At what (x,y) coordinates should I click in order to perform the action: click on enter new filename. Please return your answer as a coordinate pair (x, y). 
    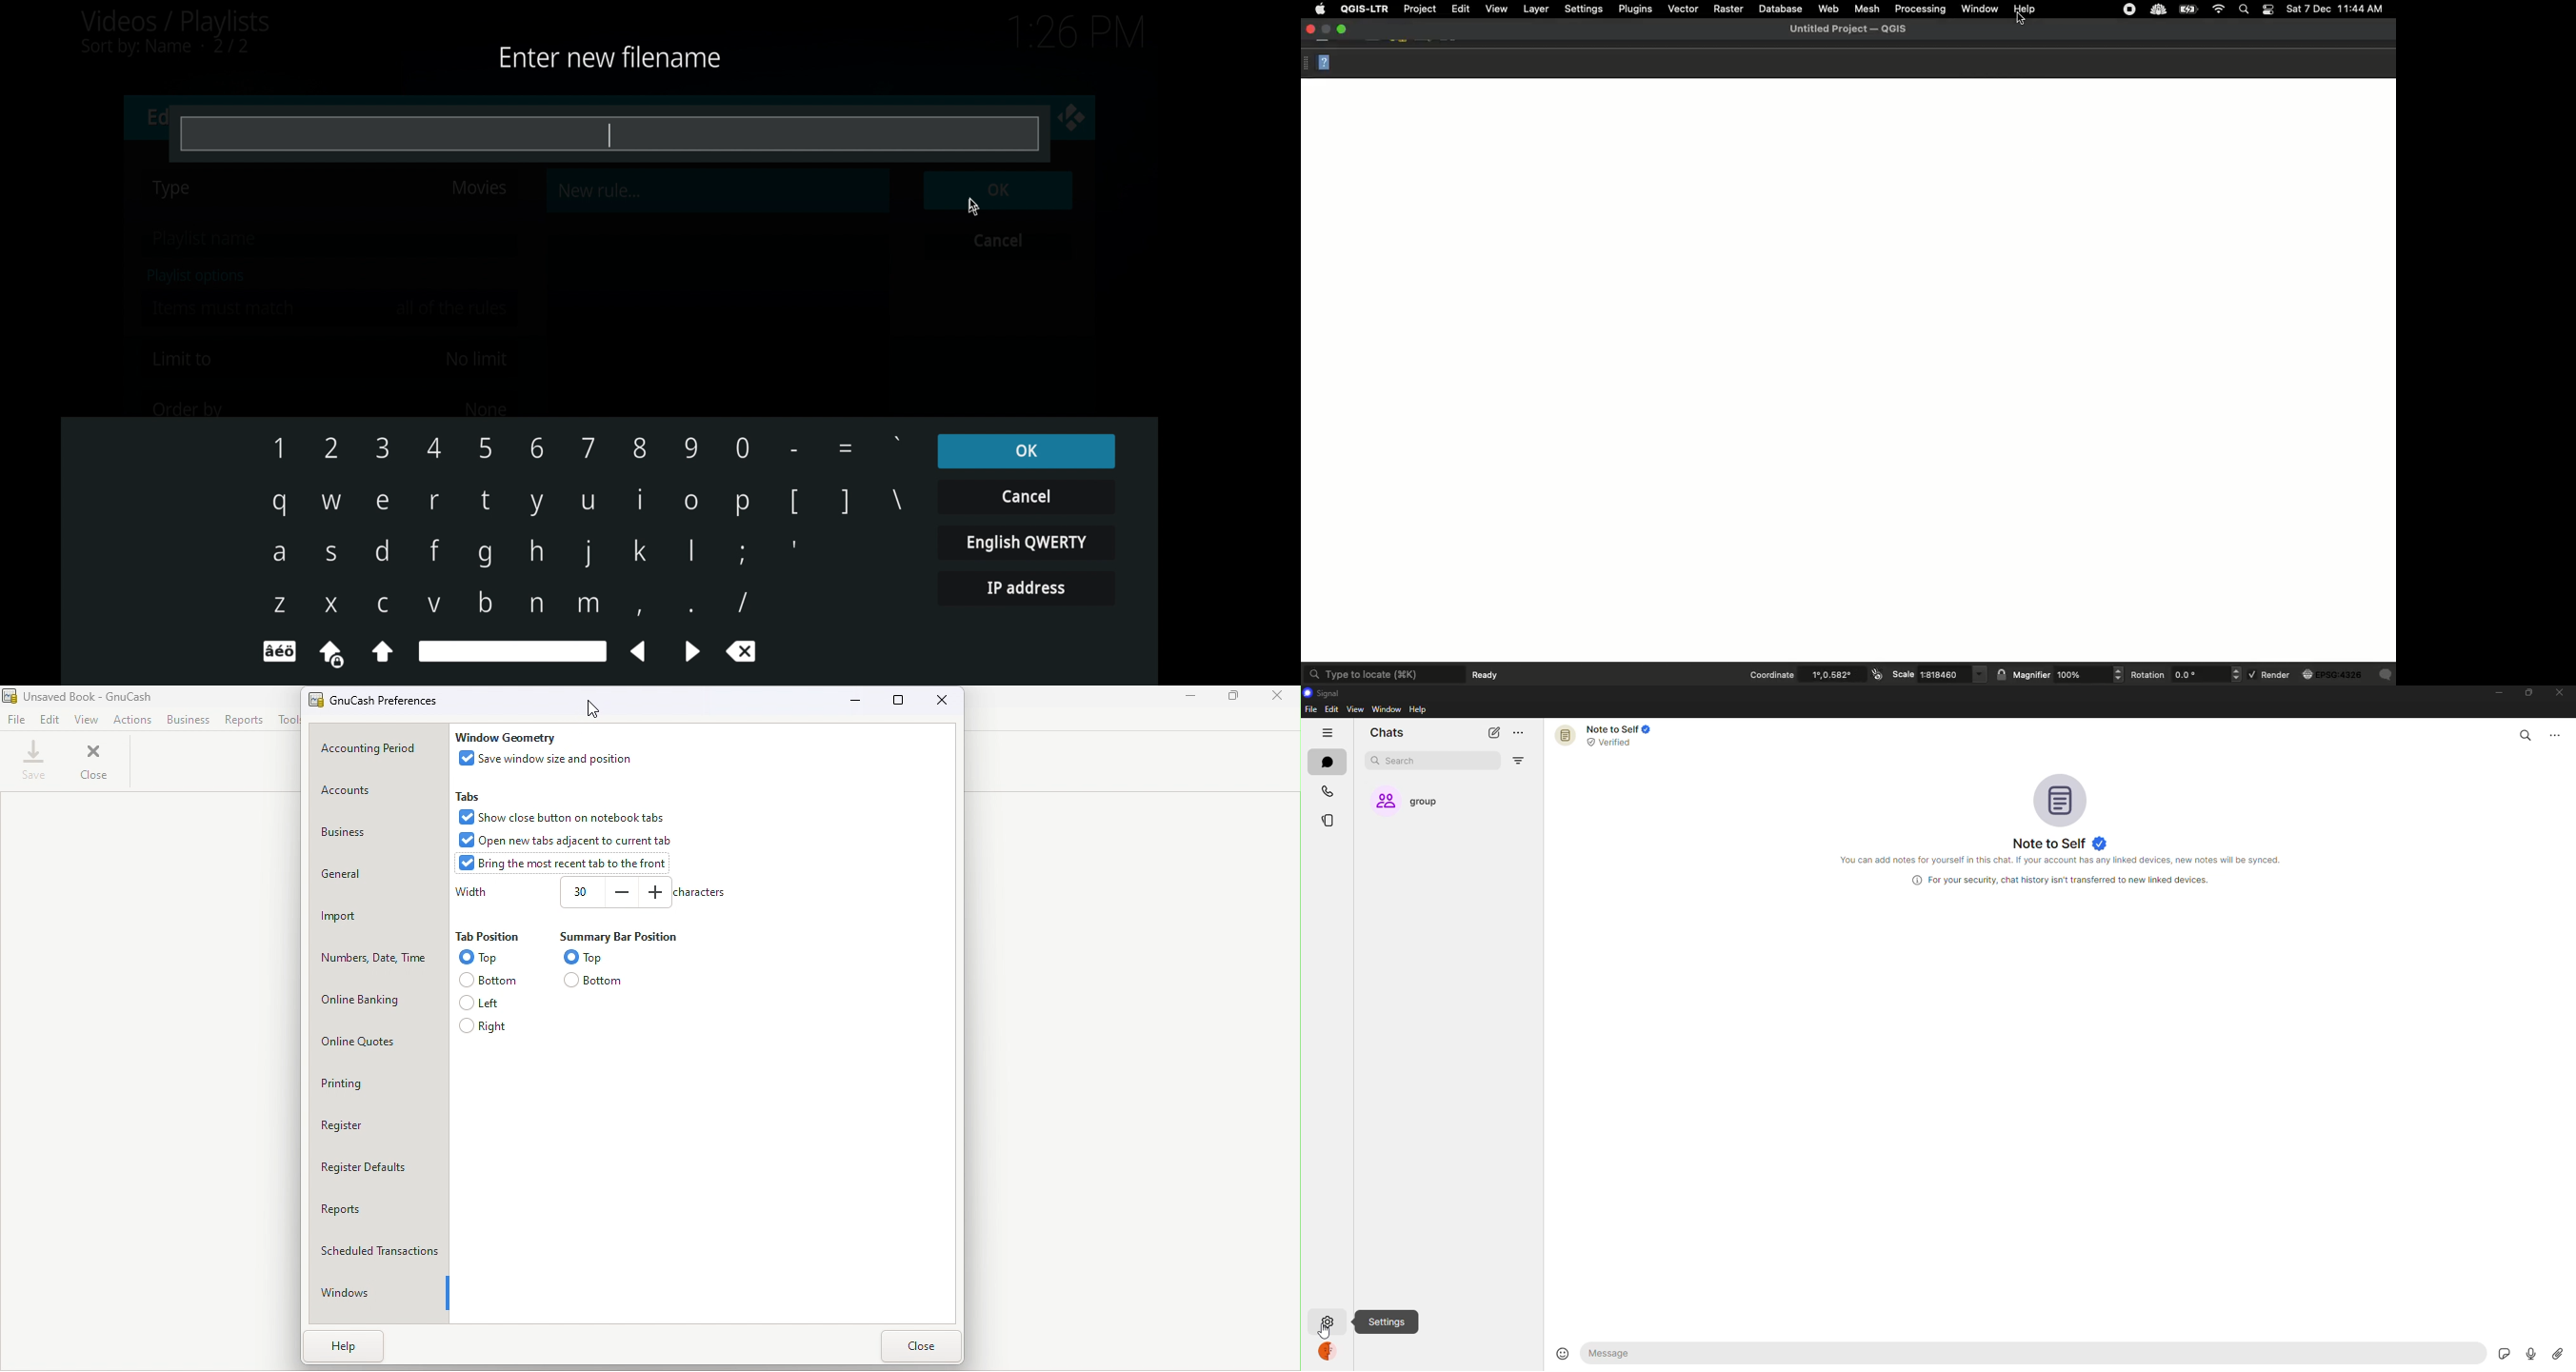
    Looking at the image, I should click on (607, 56).